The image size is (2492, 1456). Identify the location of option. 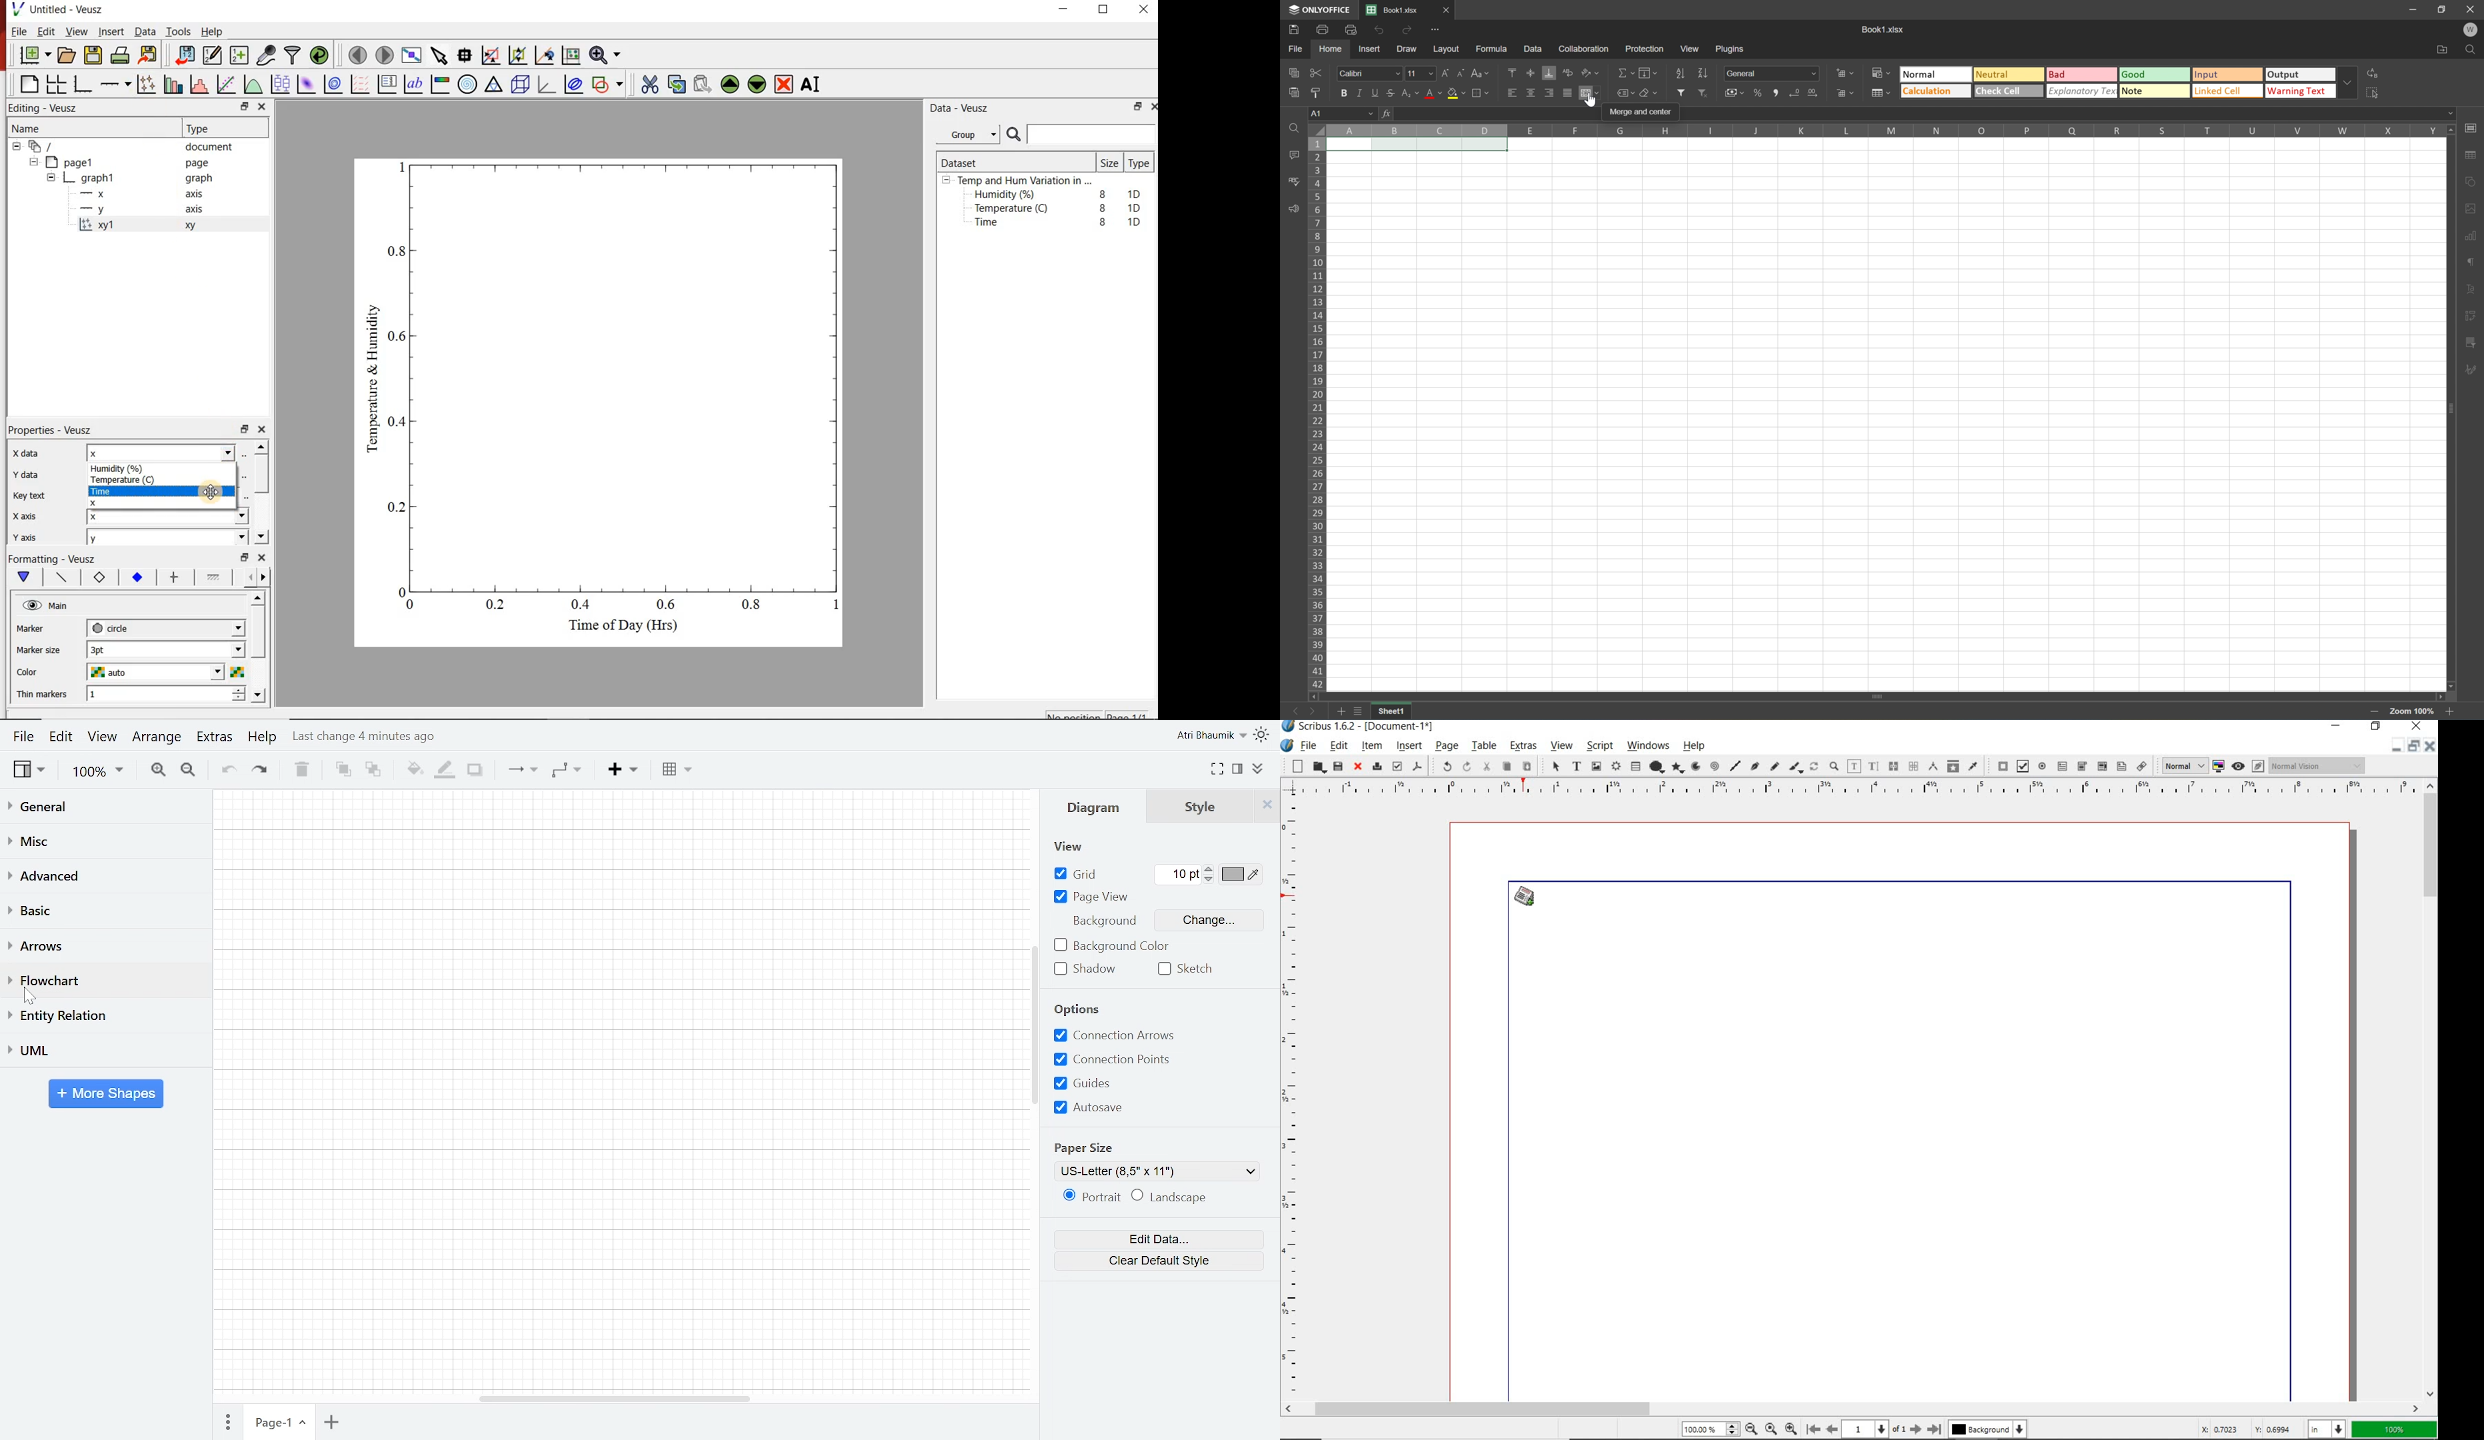
(1077, 1011).